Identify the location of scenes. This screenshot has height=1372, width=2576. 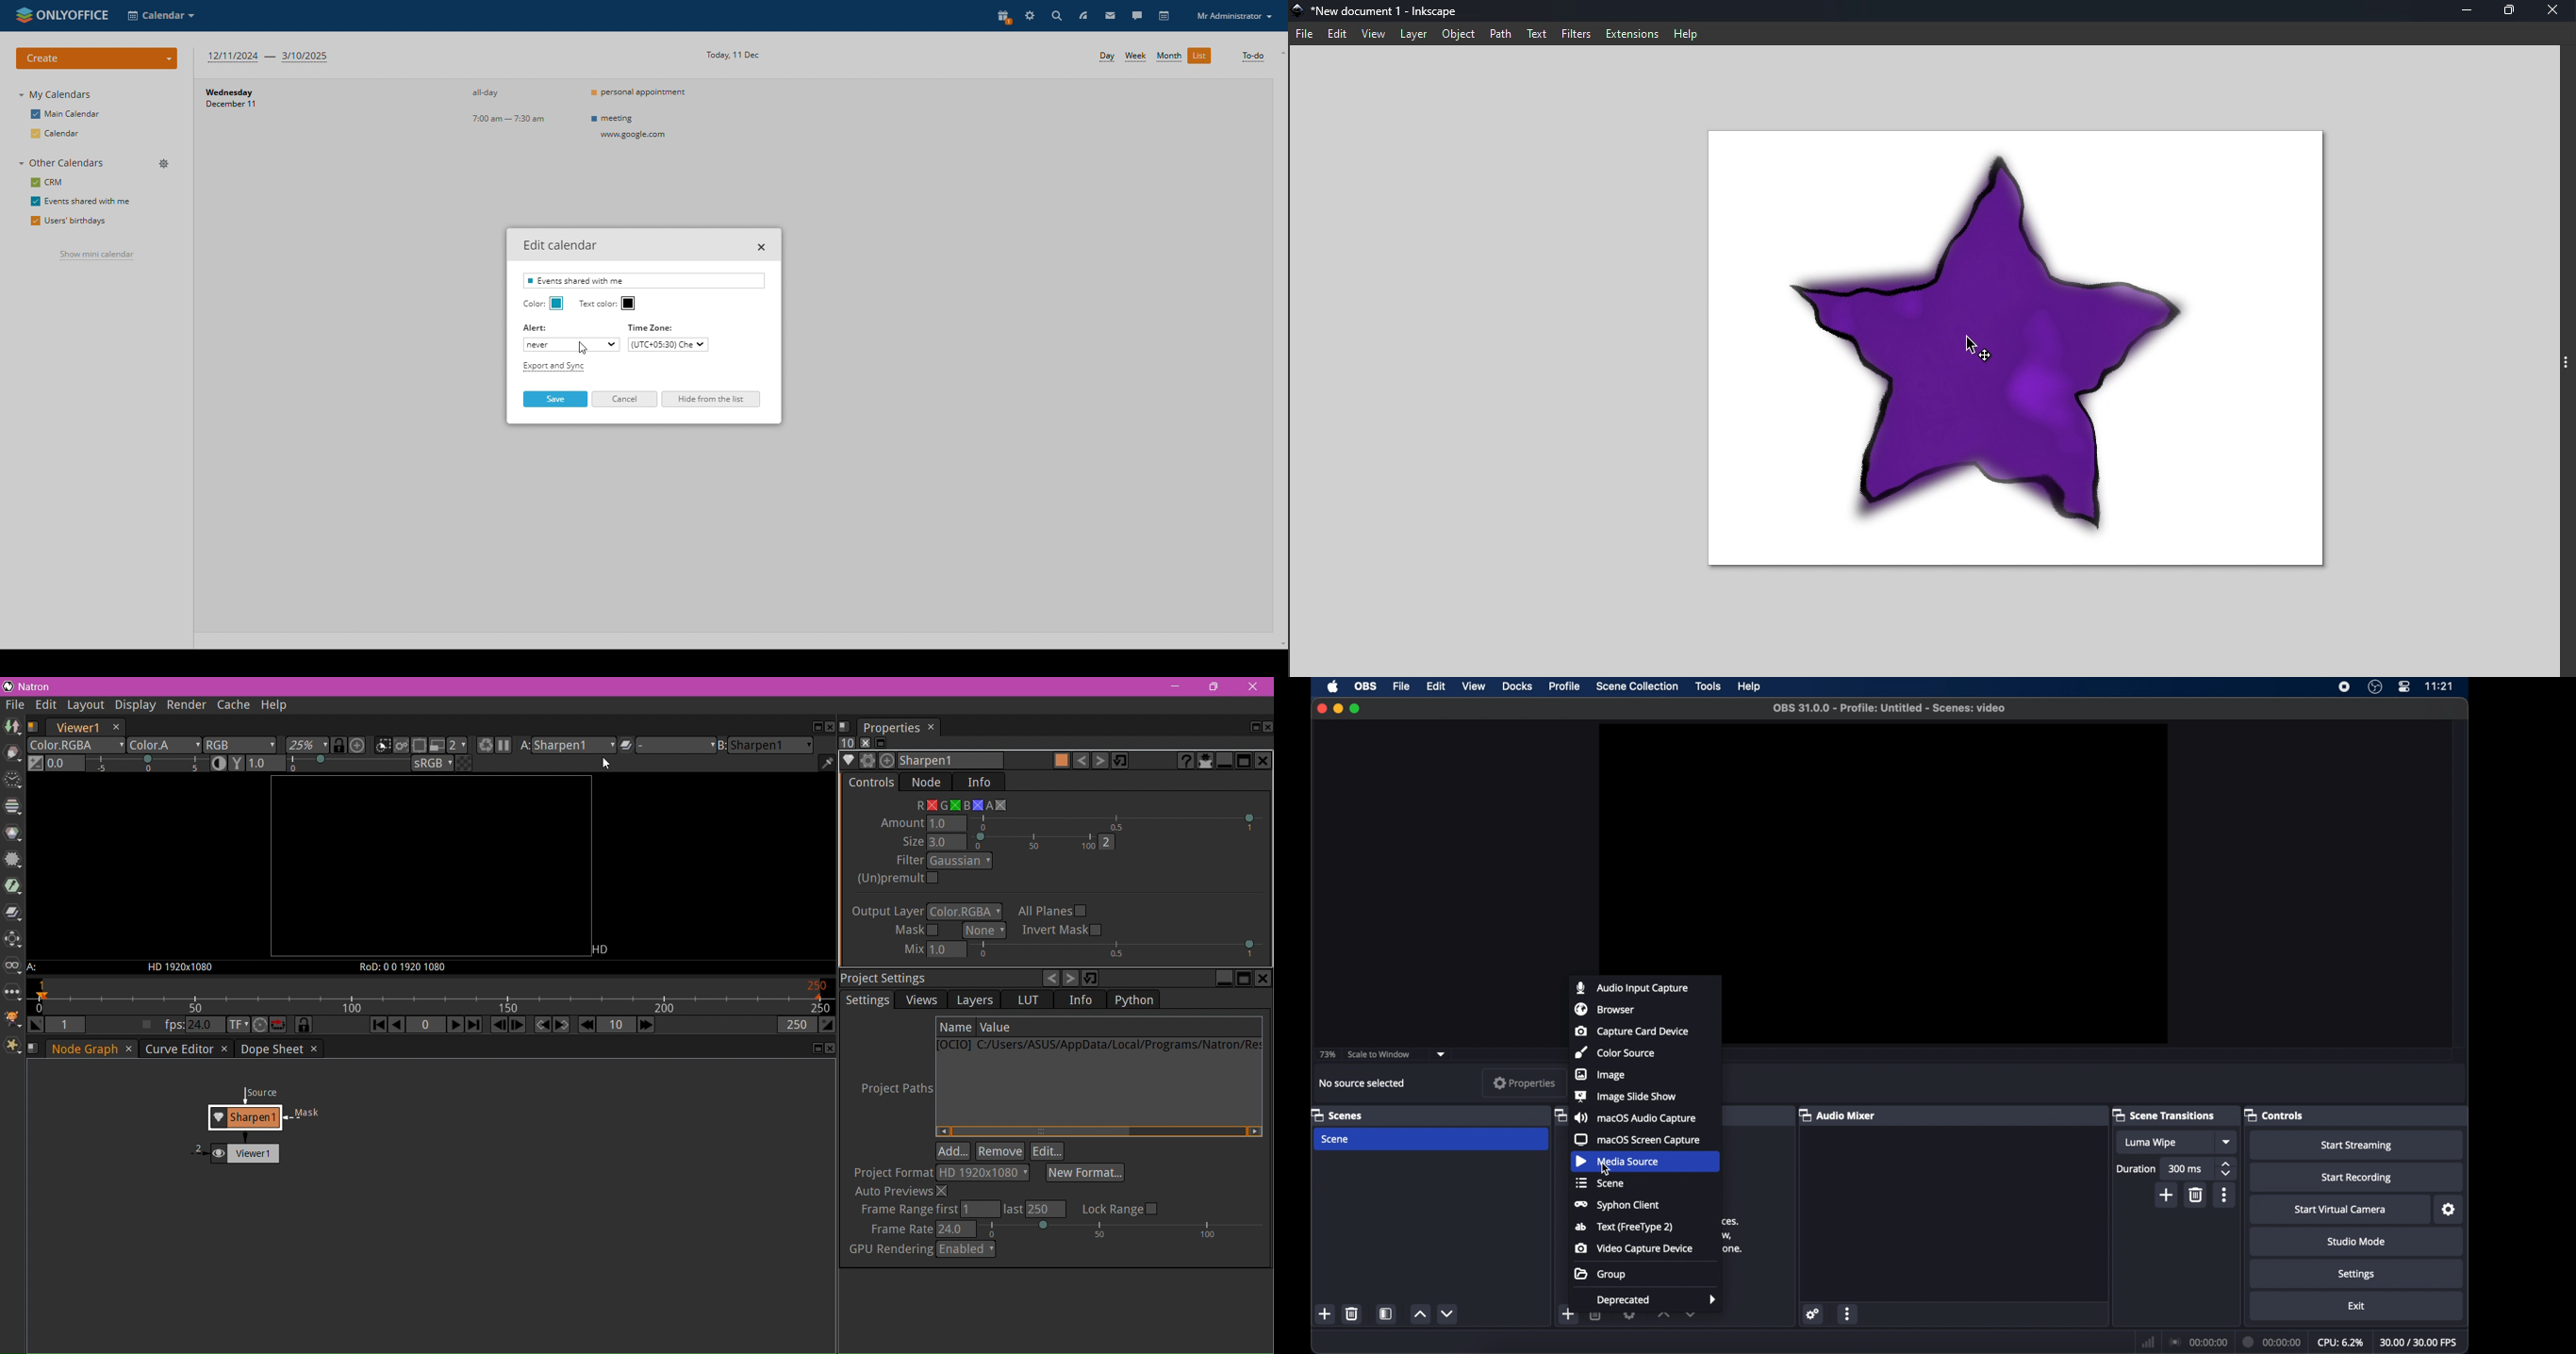
(1338, 1115).